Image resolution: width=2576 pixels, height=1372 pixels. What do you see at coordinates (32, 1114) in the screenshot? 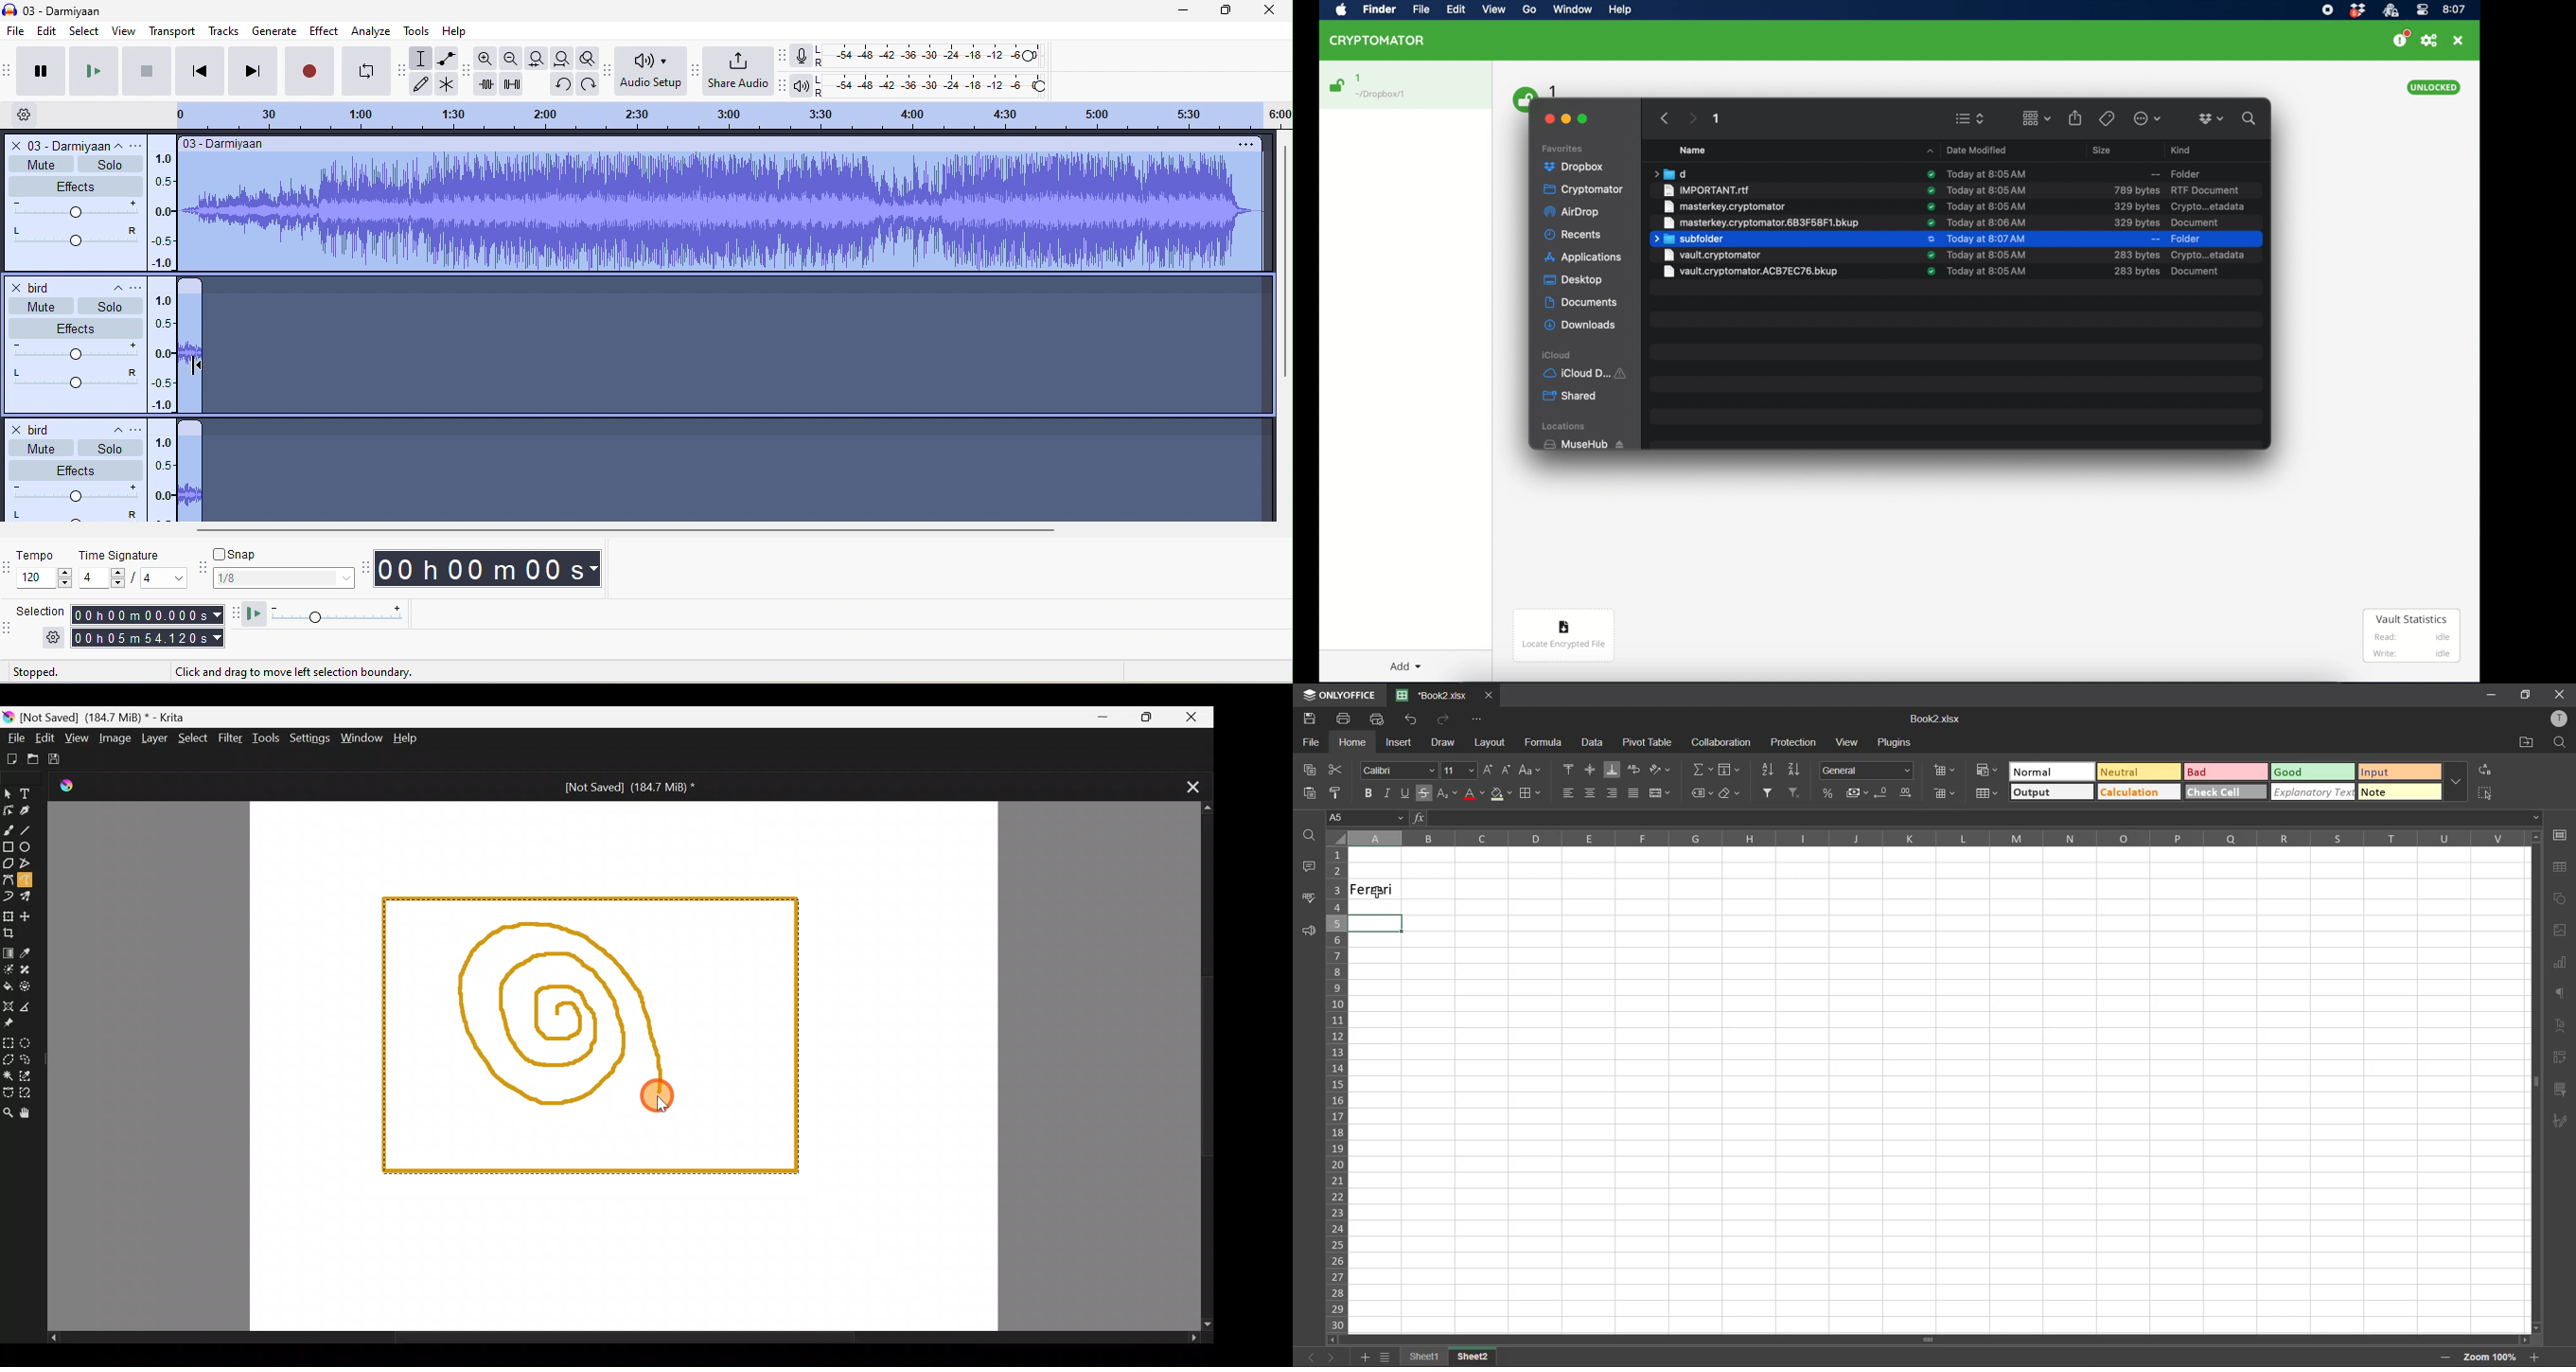
I see `Pan tool` at bounding box center [32, 1114].